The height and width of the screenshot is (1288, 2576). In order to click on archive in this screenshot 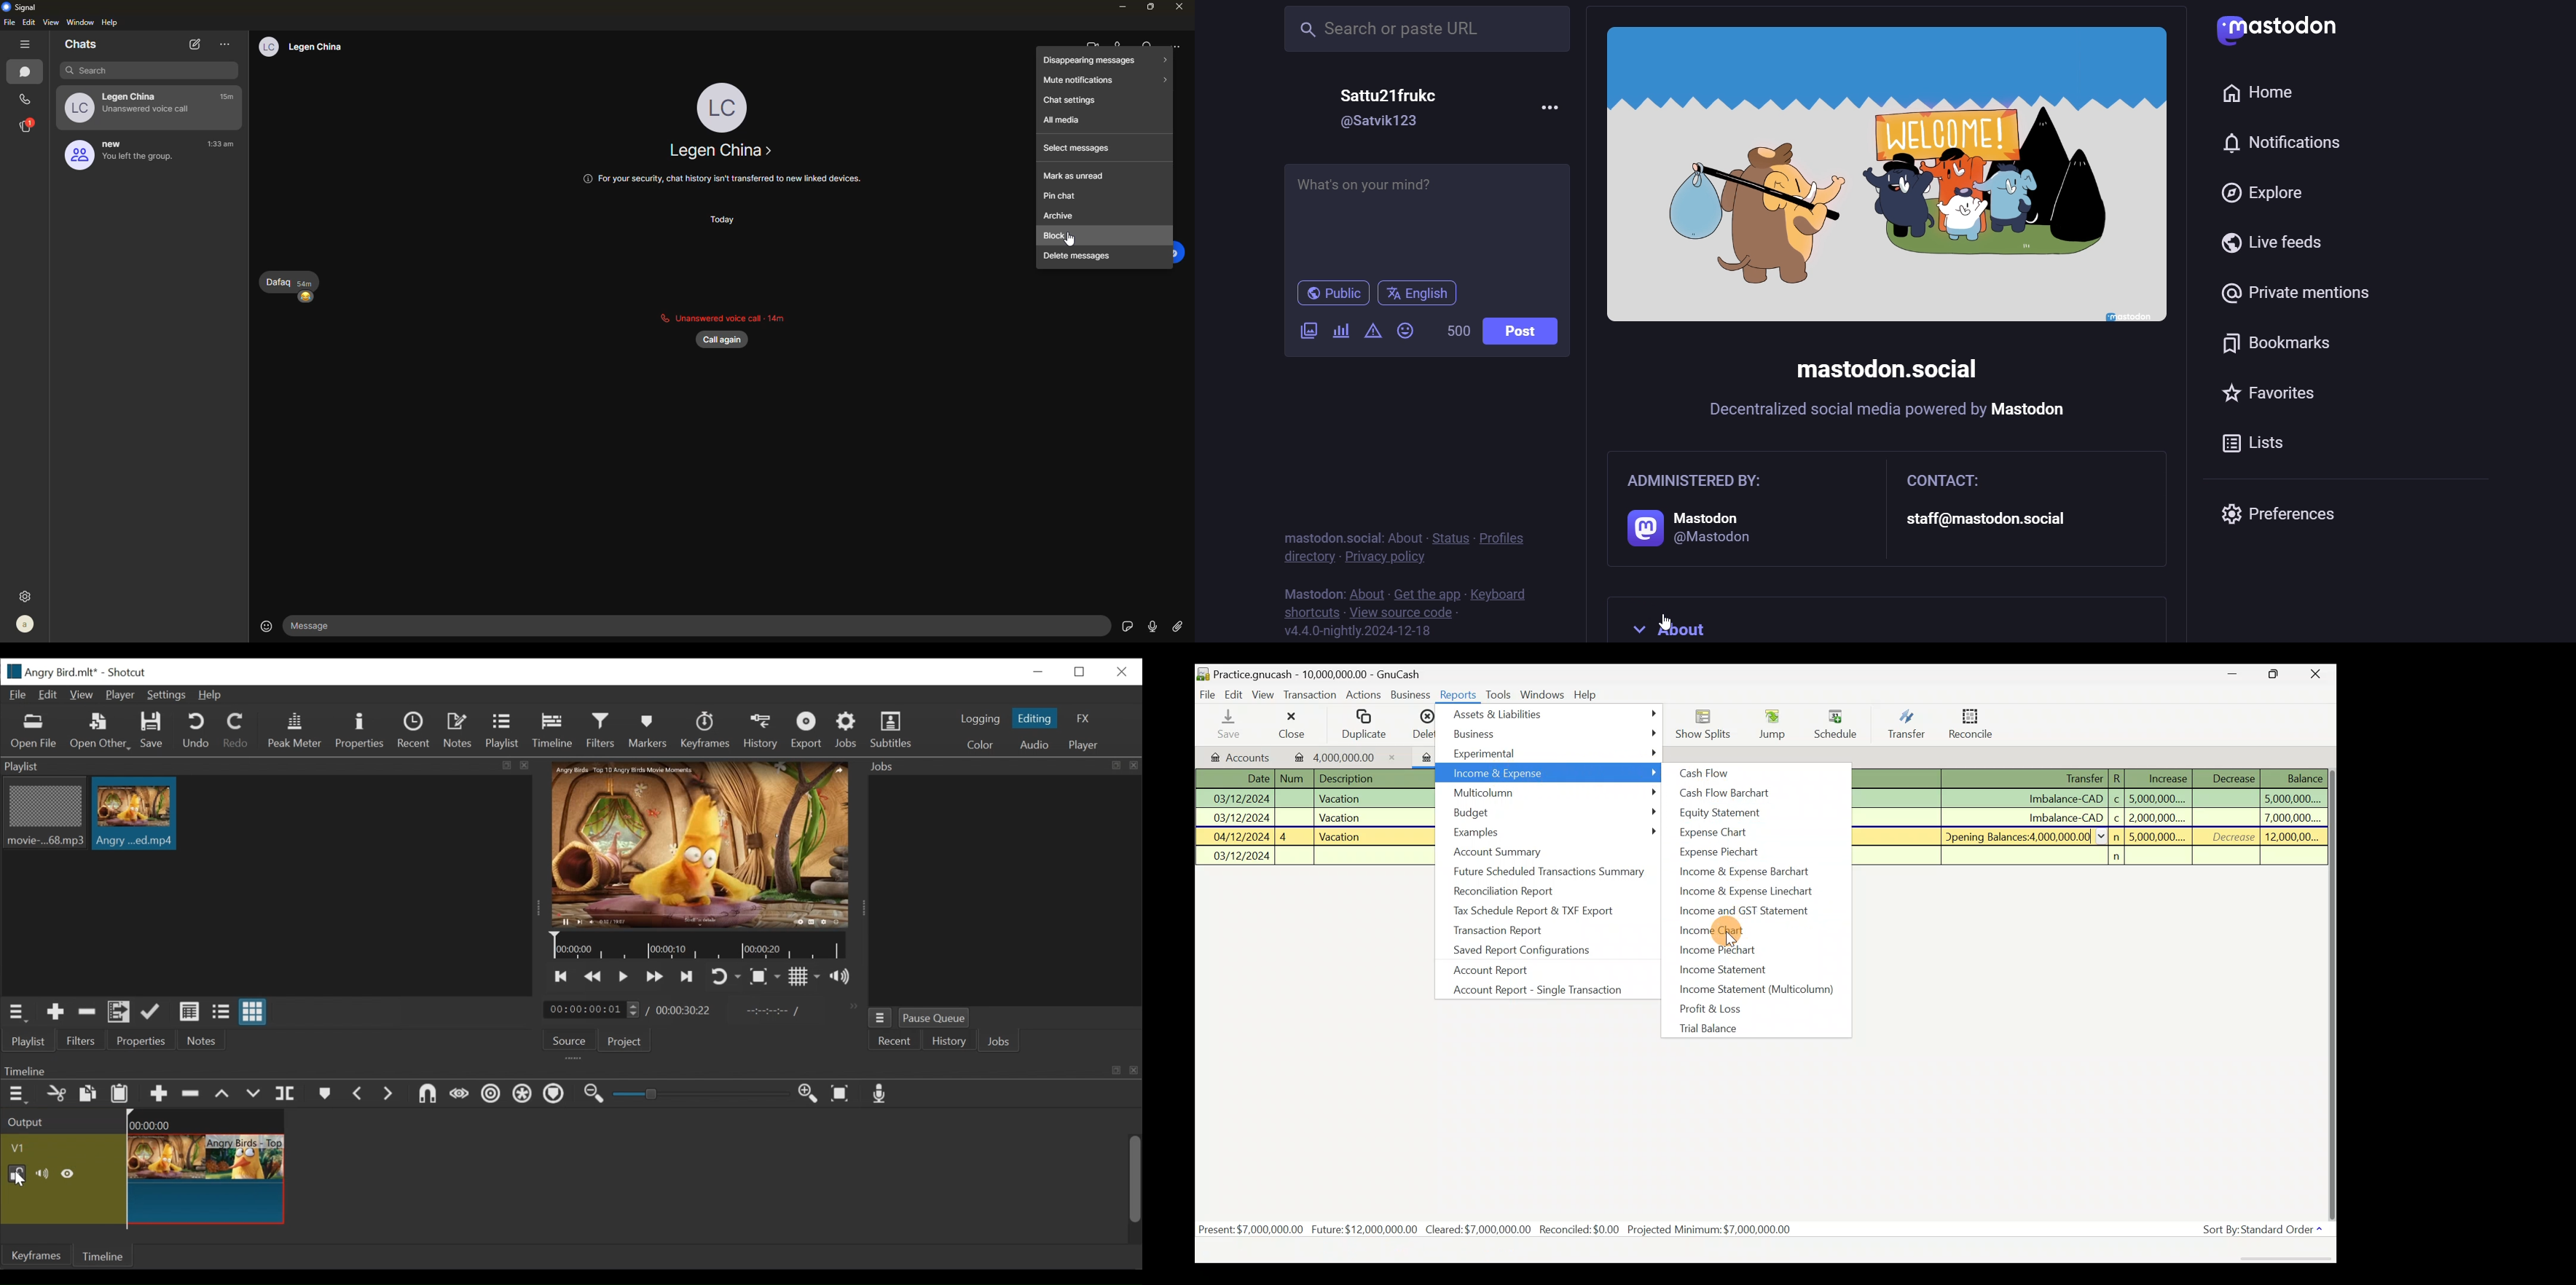, I will do `click(1056, 215)`.